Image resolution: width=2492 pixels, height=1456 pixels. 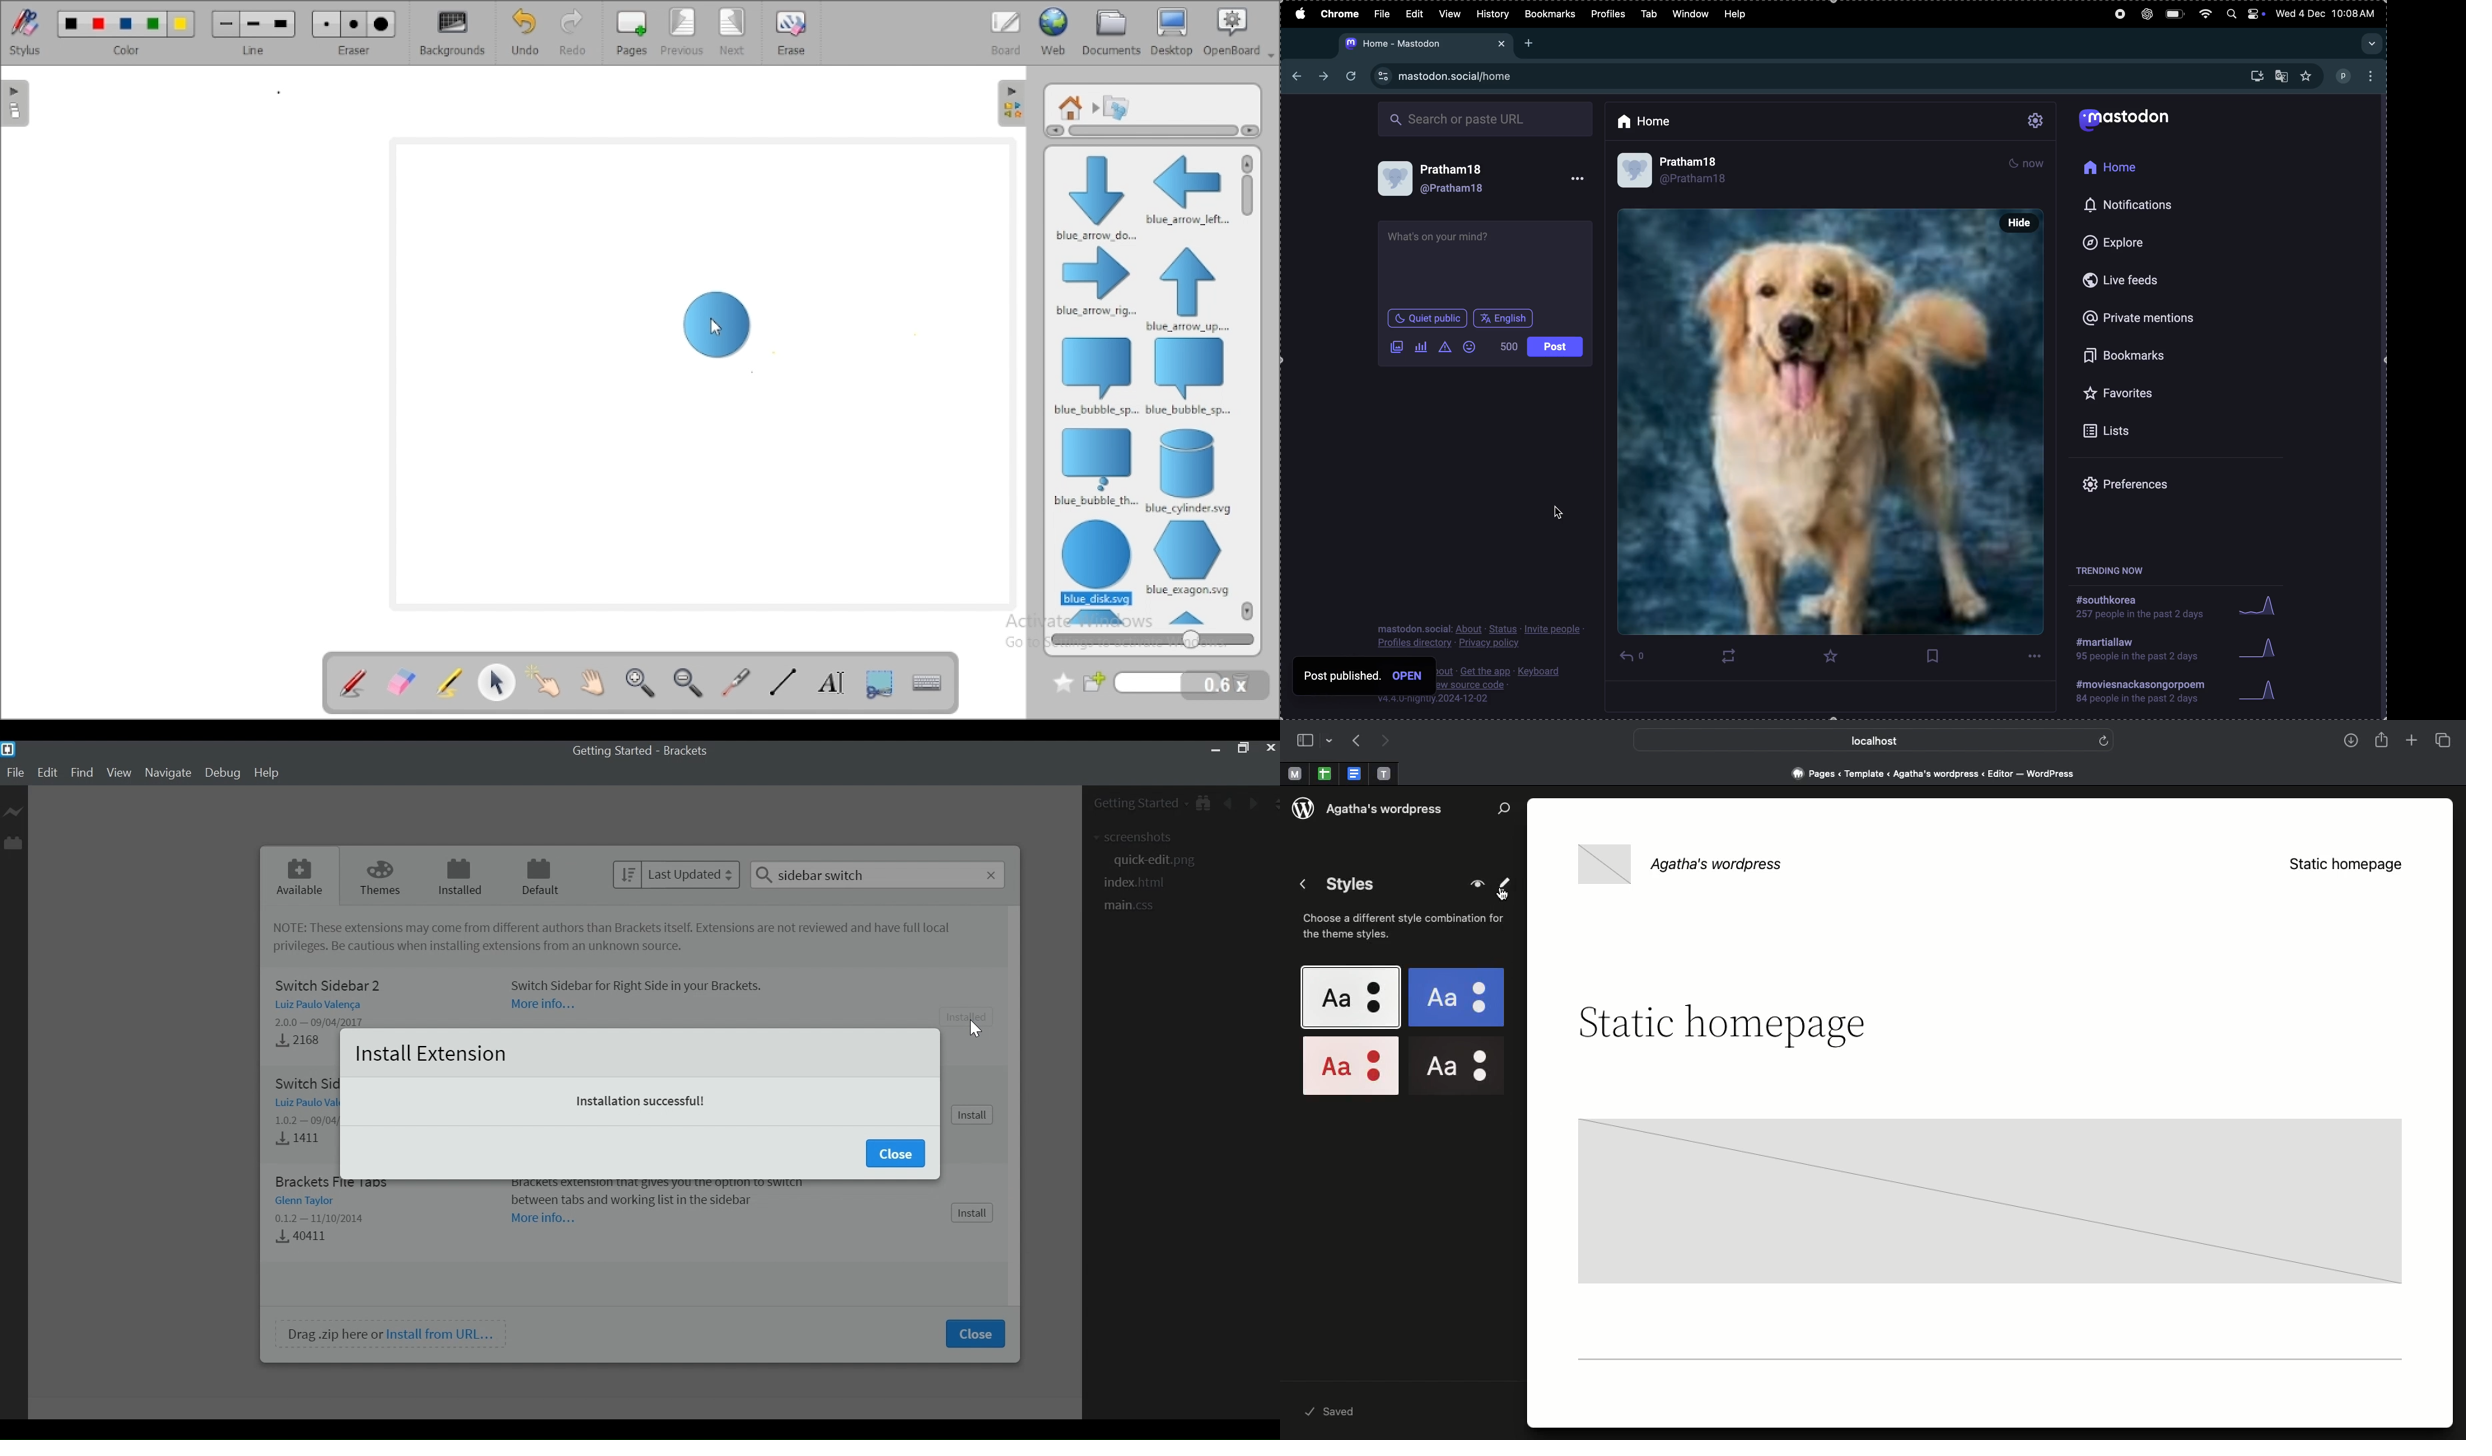 What do you see at coordinates (1417, 12) in the screenshot?
I see `Edit` at bounding box center [1417, 12].